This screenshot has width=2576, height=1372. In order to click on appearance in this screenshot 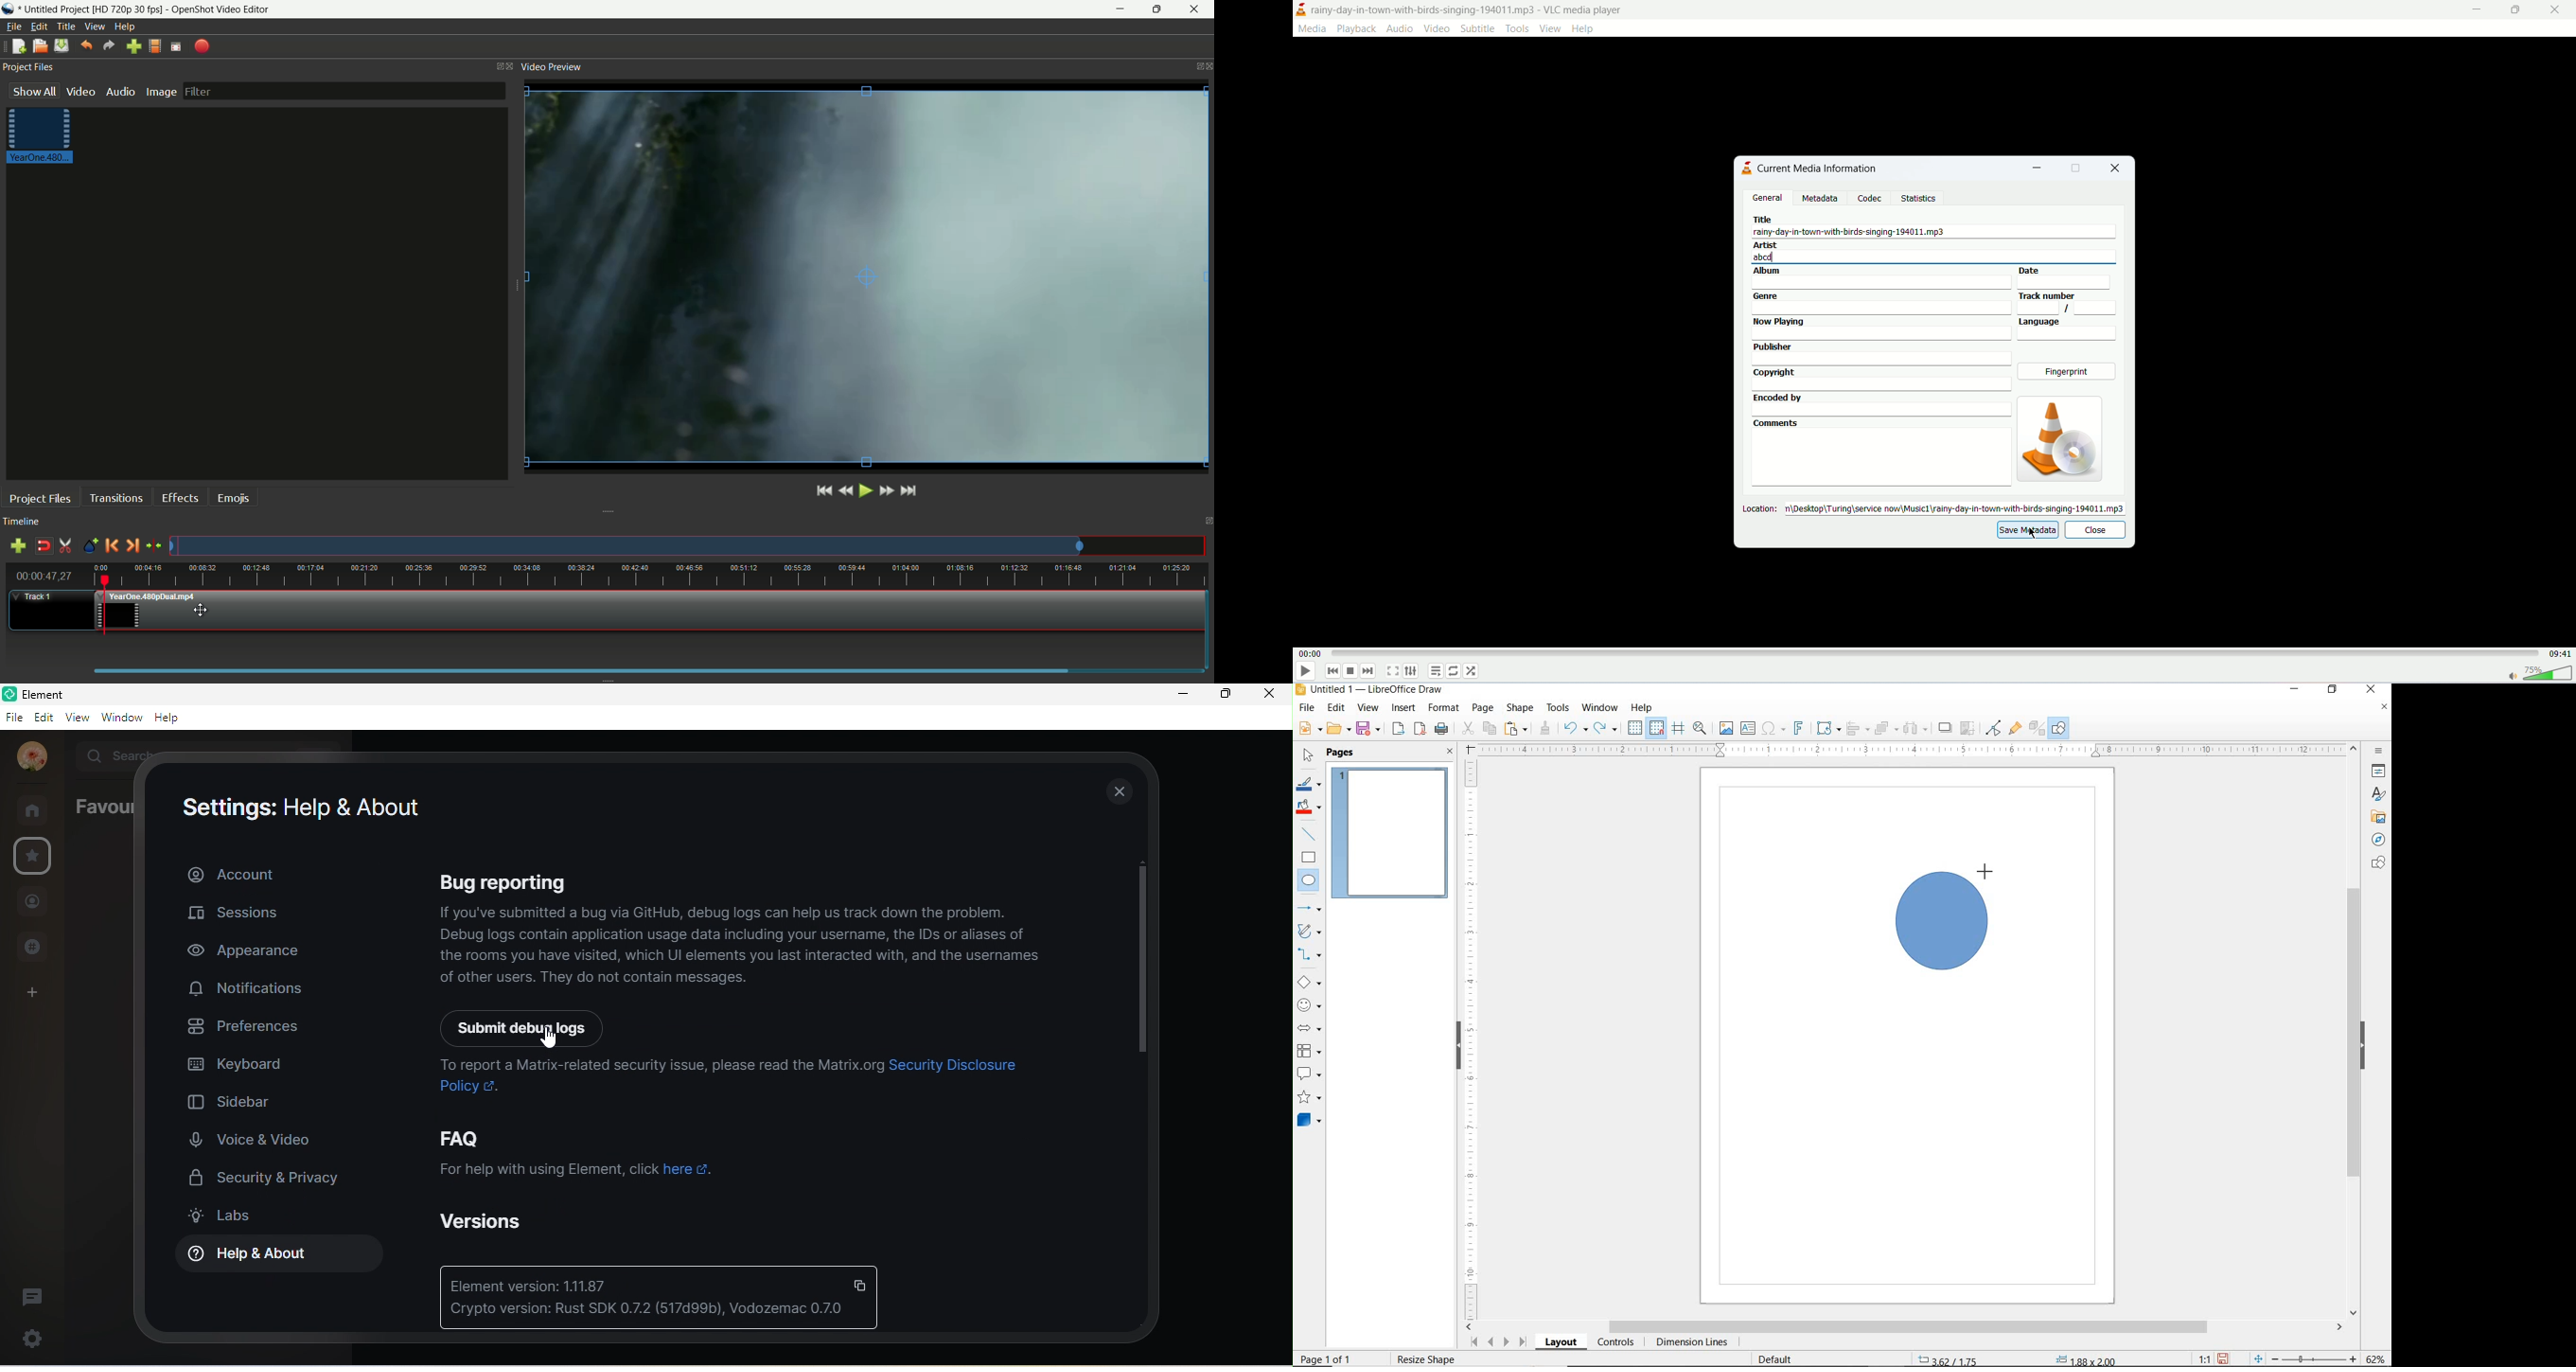, I will do `click(258, 954)`.